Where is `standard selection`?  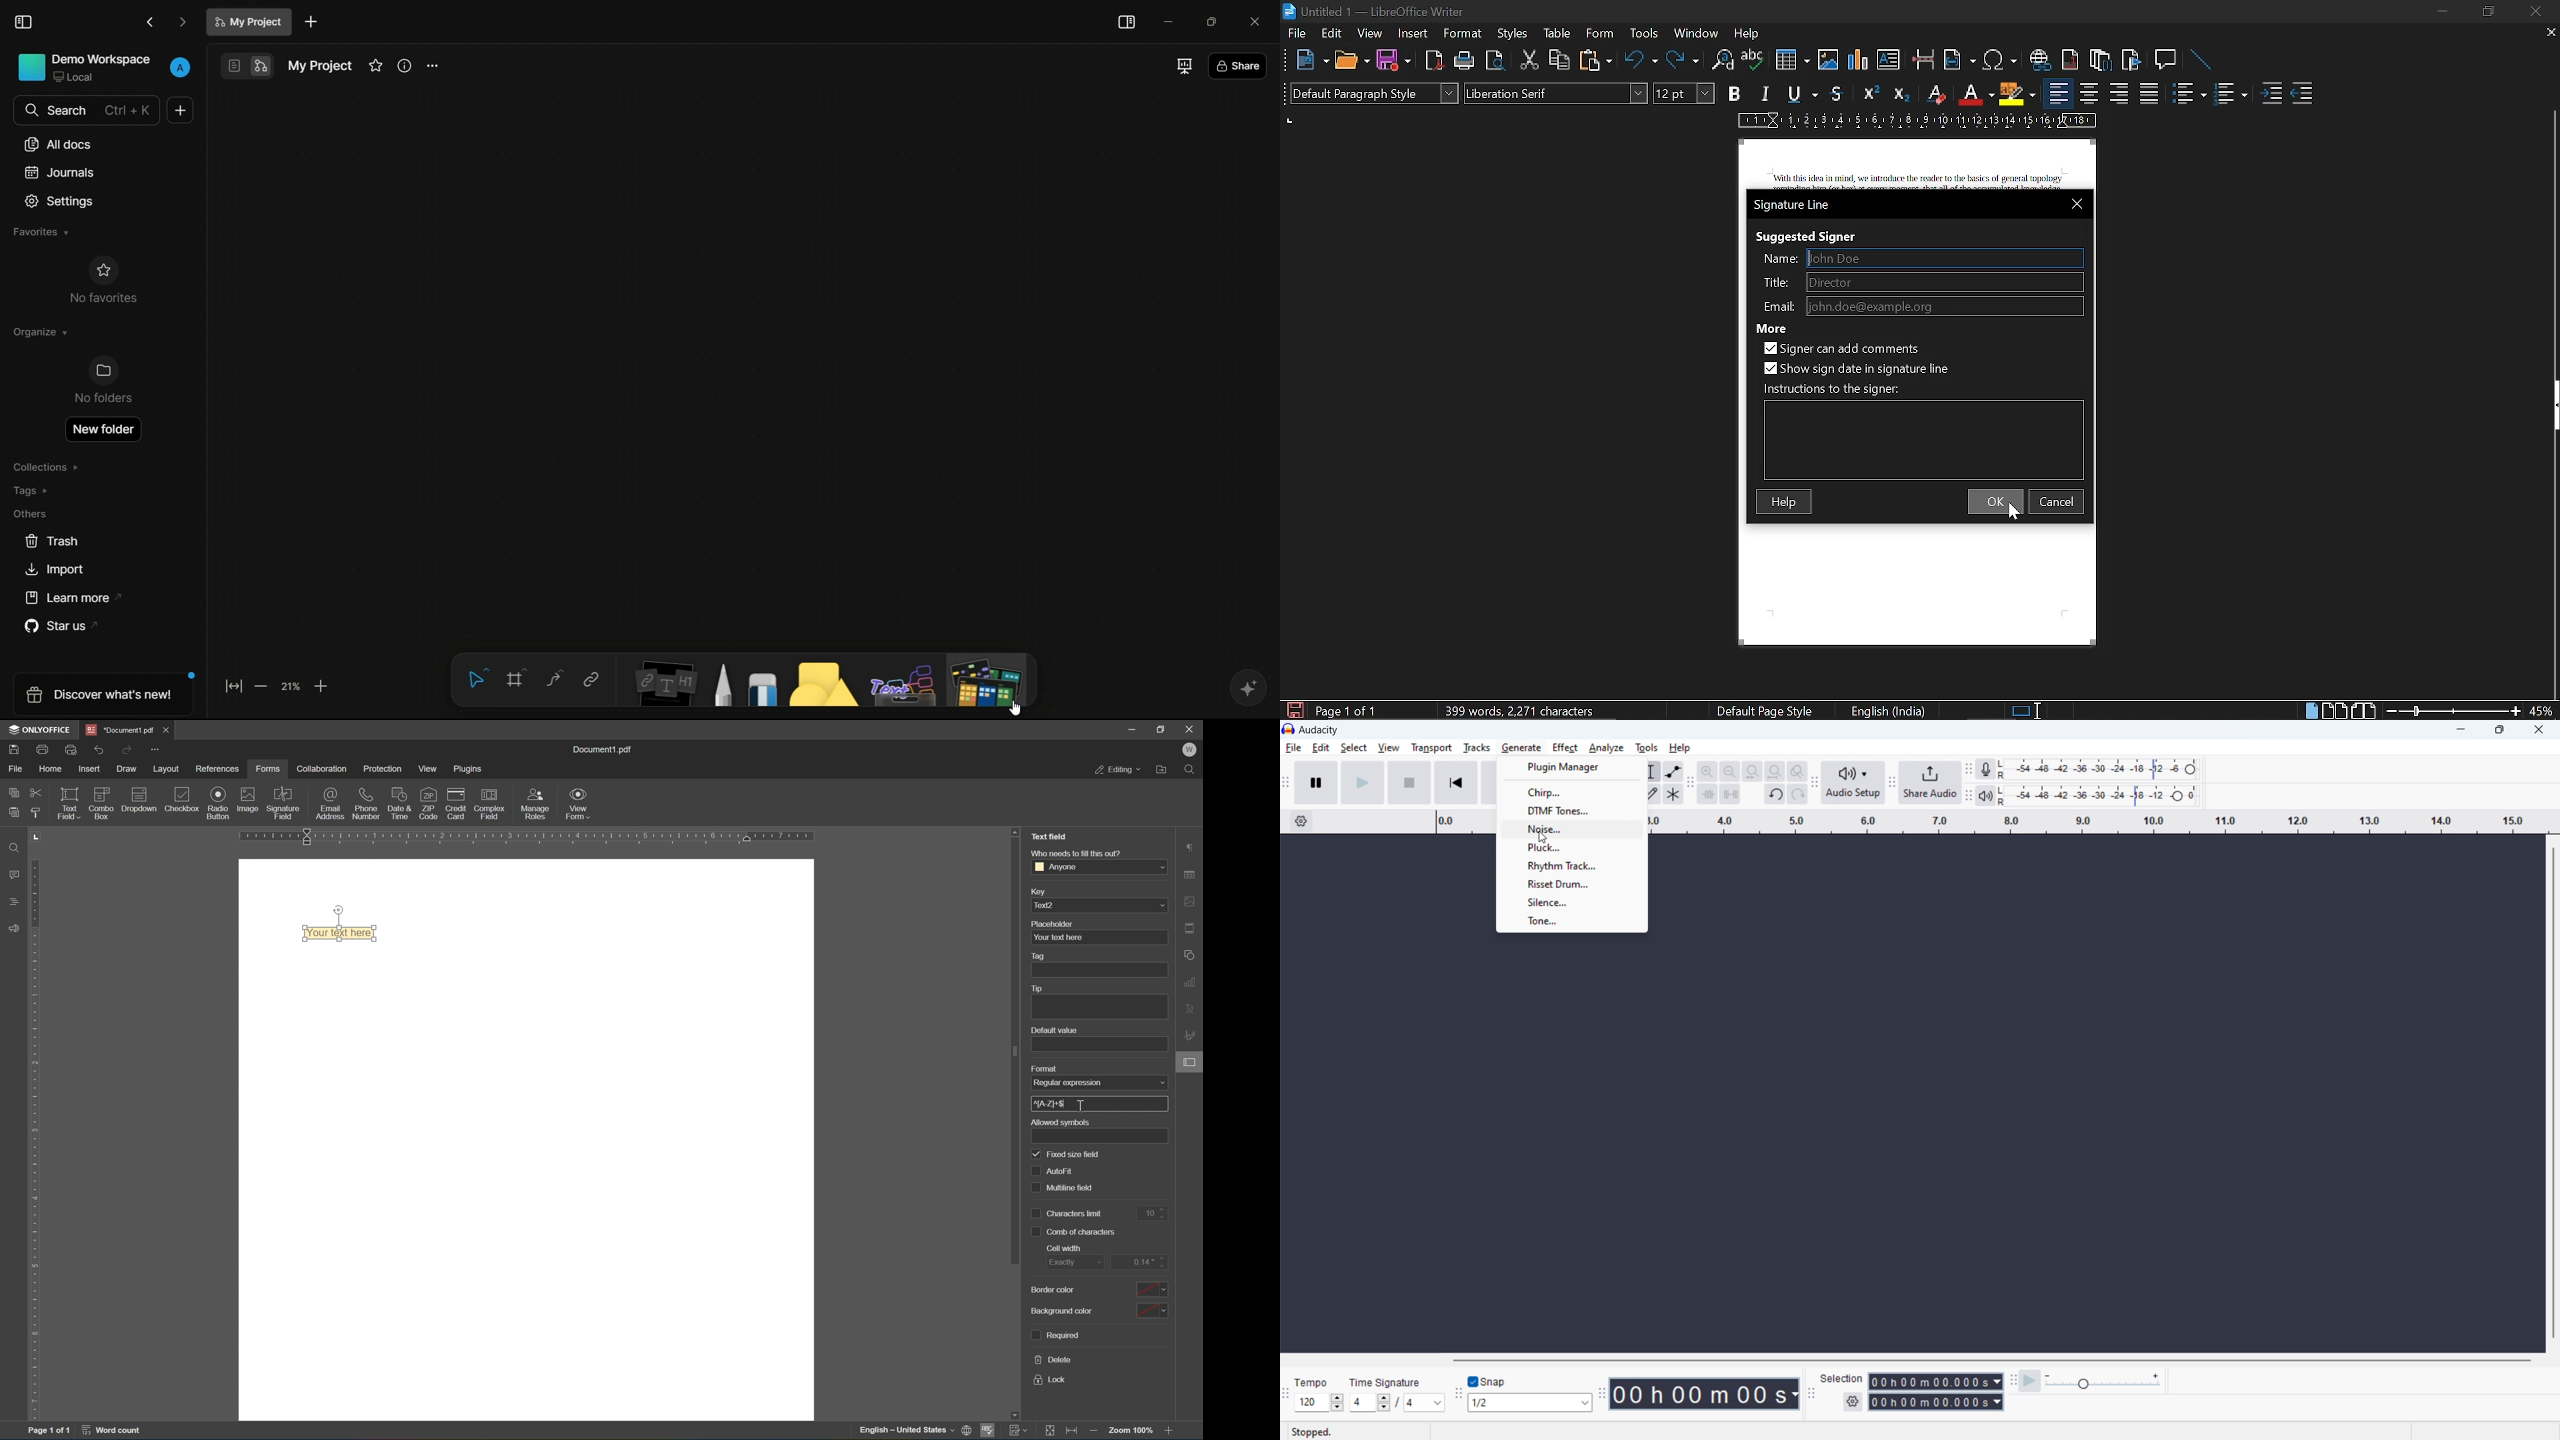
standard selection is located at coordinates (2024, 711).